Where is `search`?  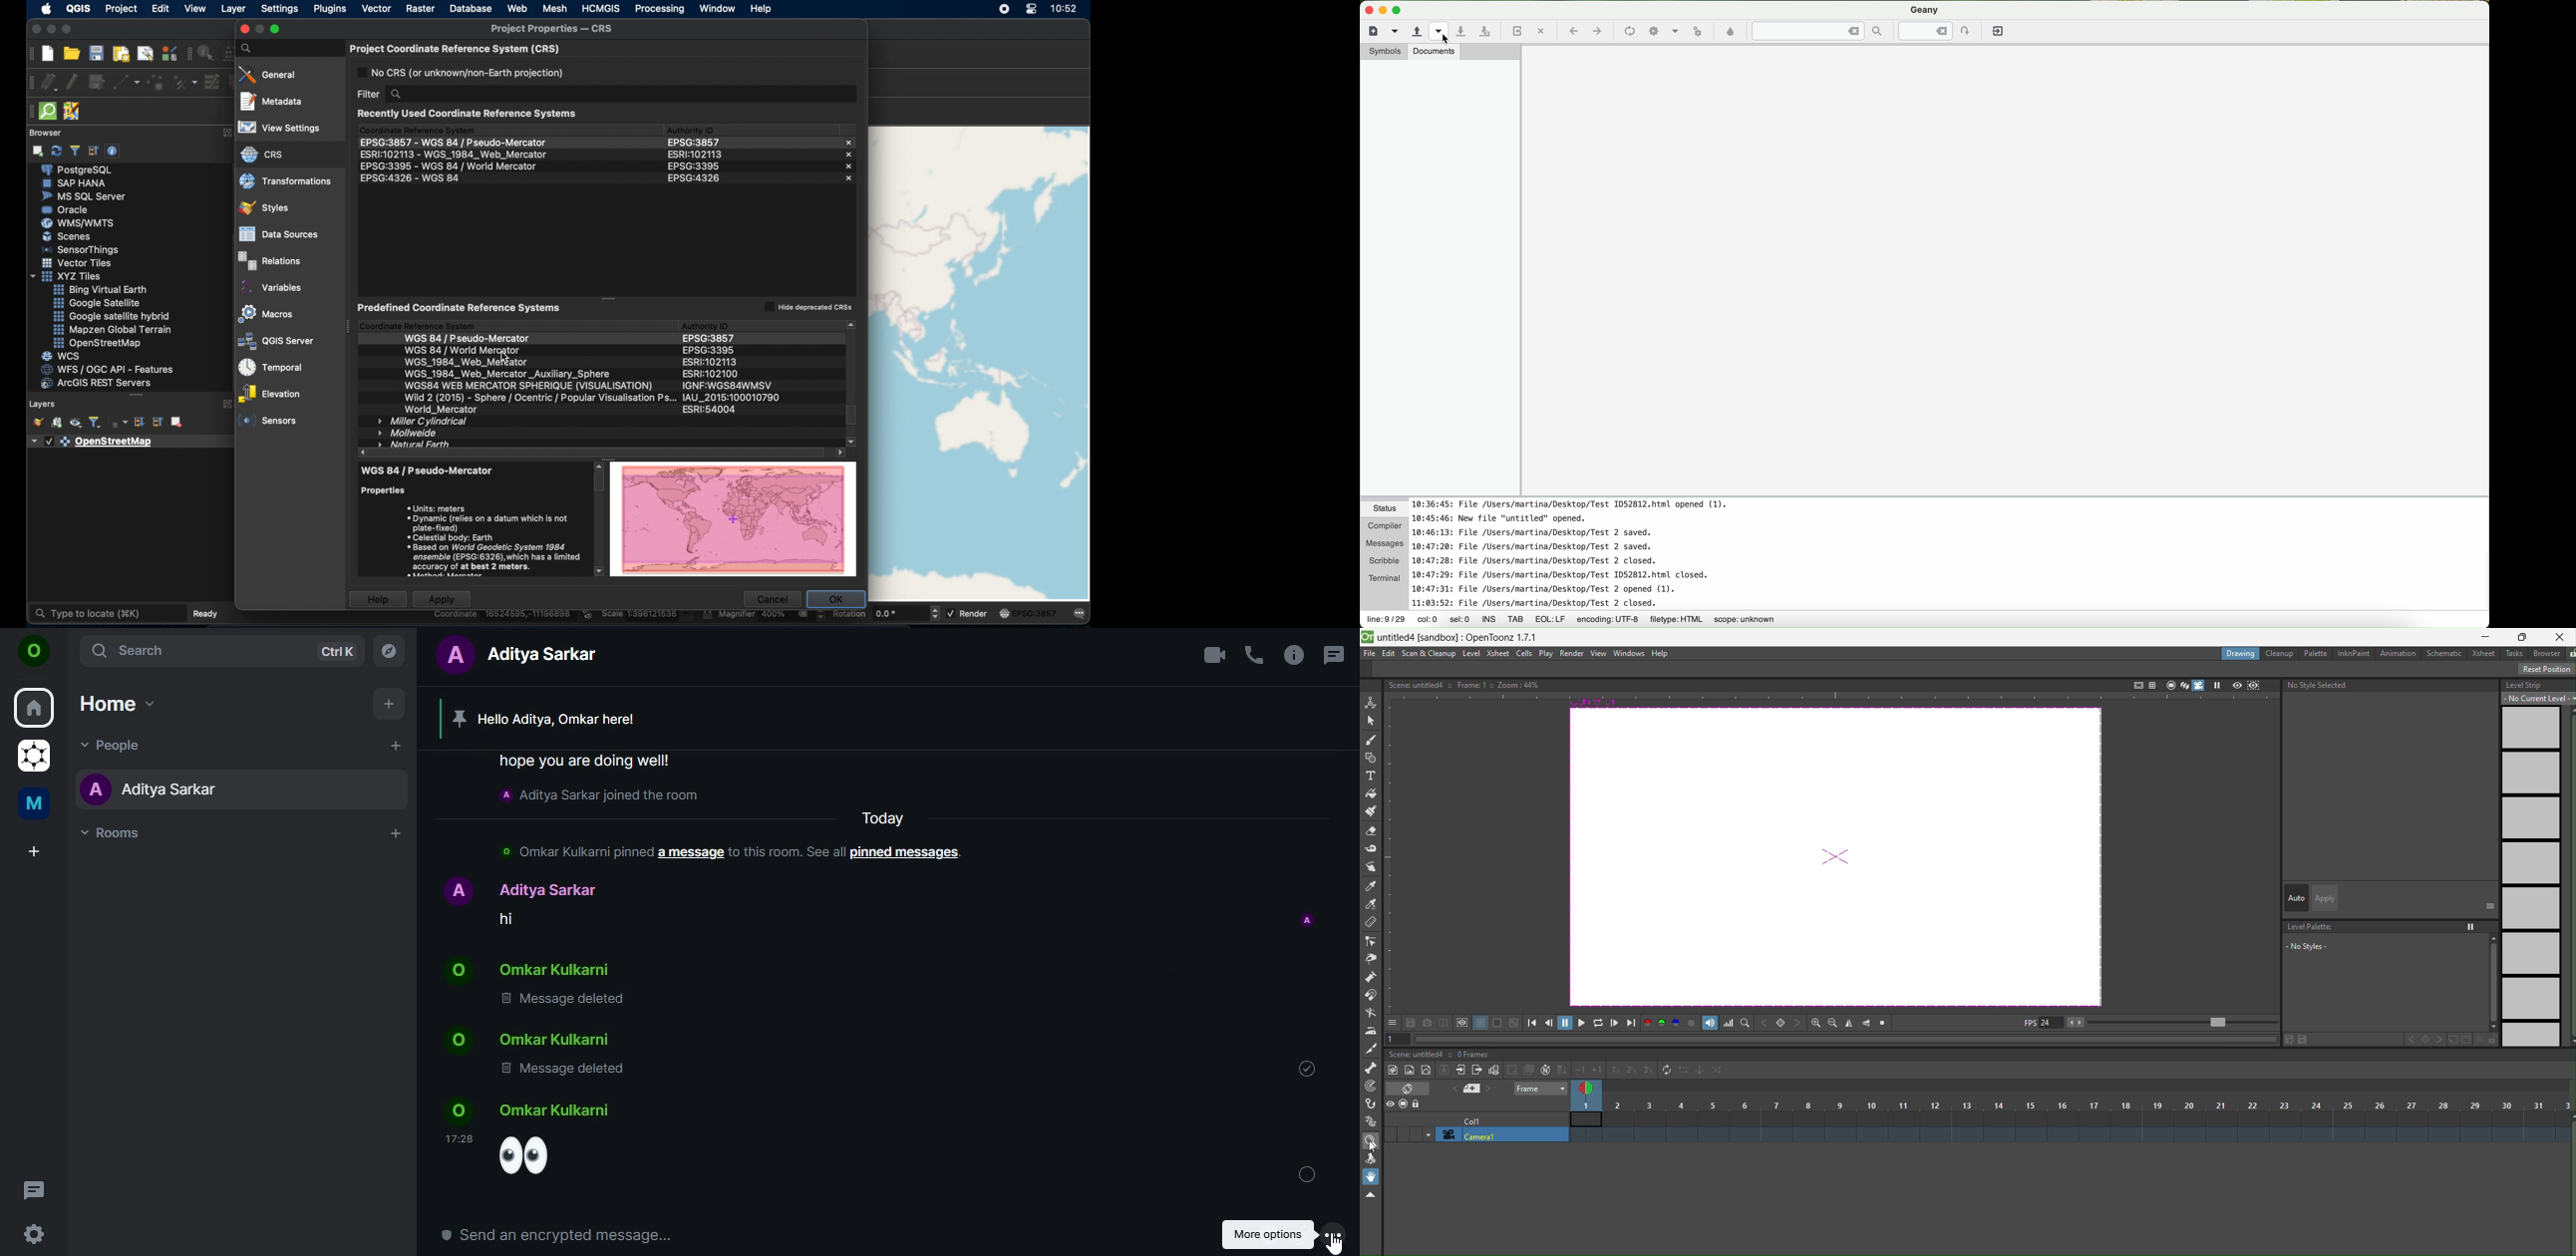
search is located at coordinates (224, 651).